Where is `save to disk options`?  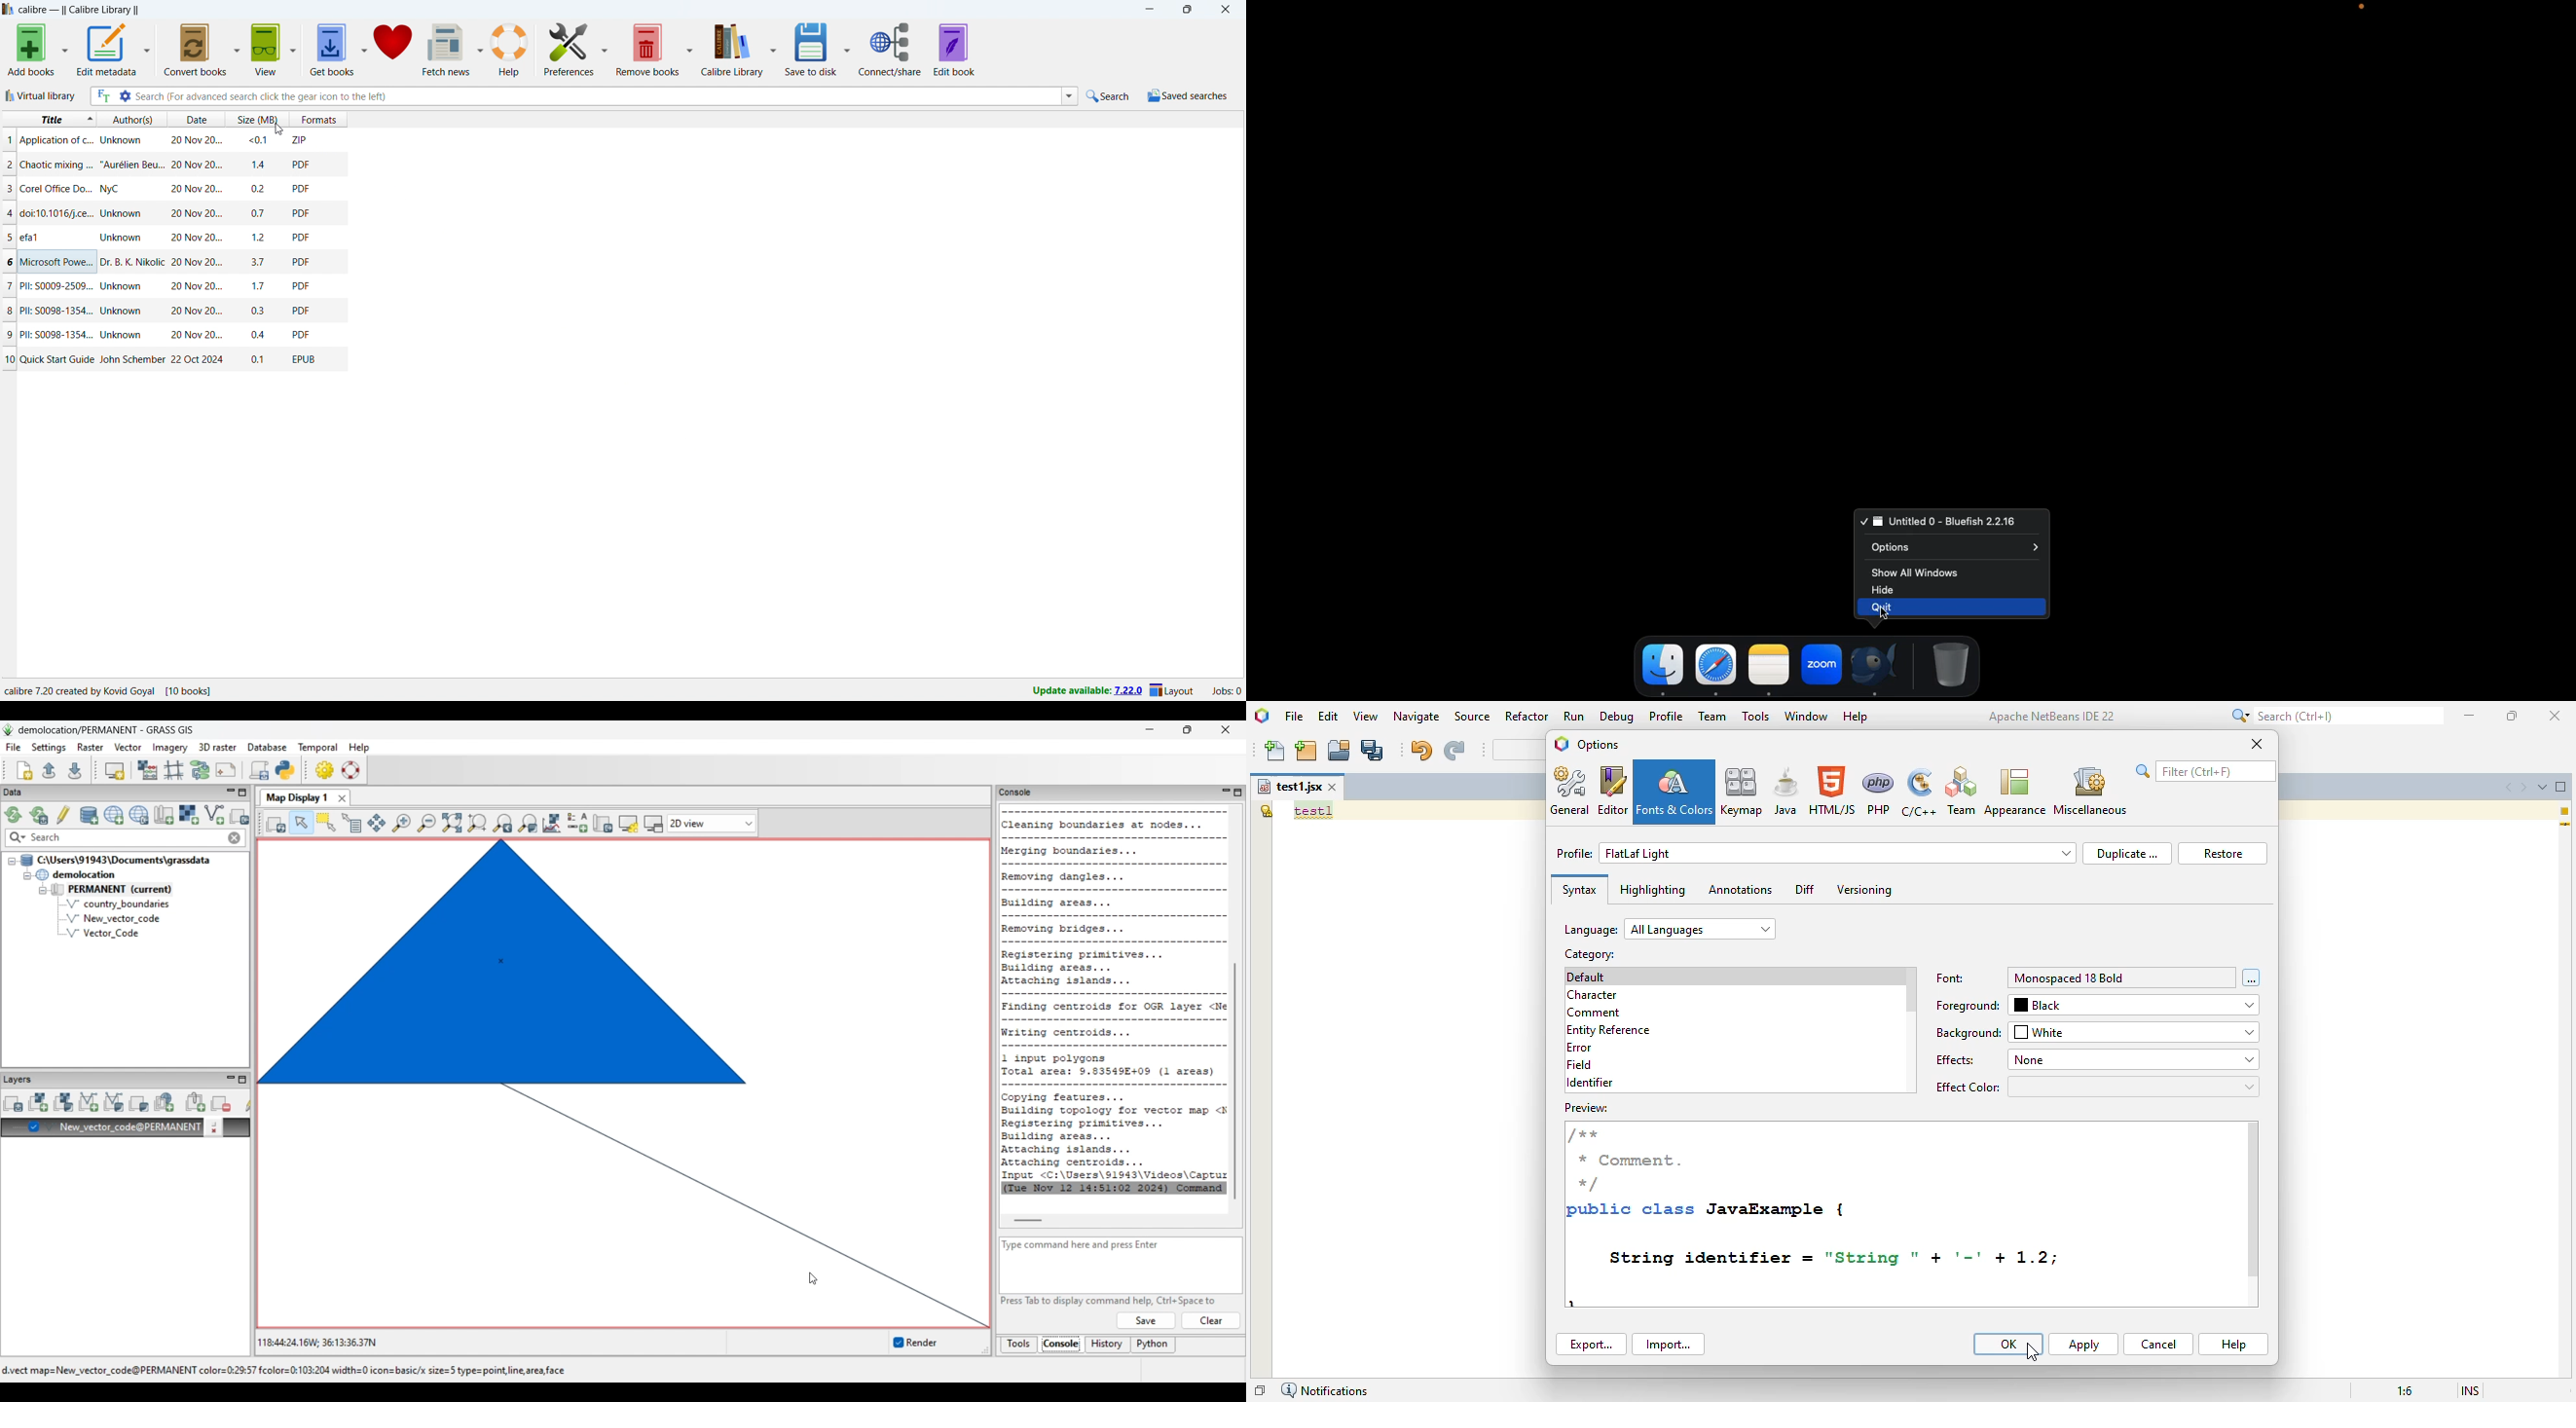 save to disk options is located at coordinates (691, 49).